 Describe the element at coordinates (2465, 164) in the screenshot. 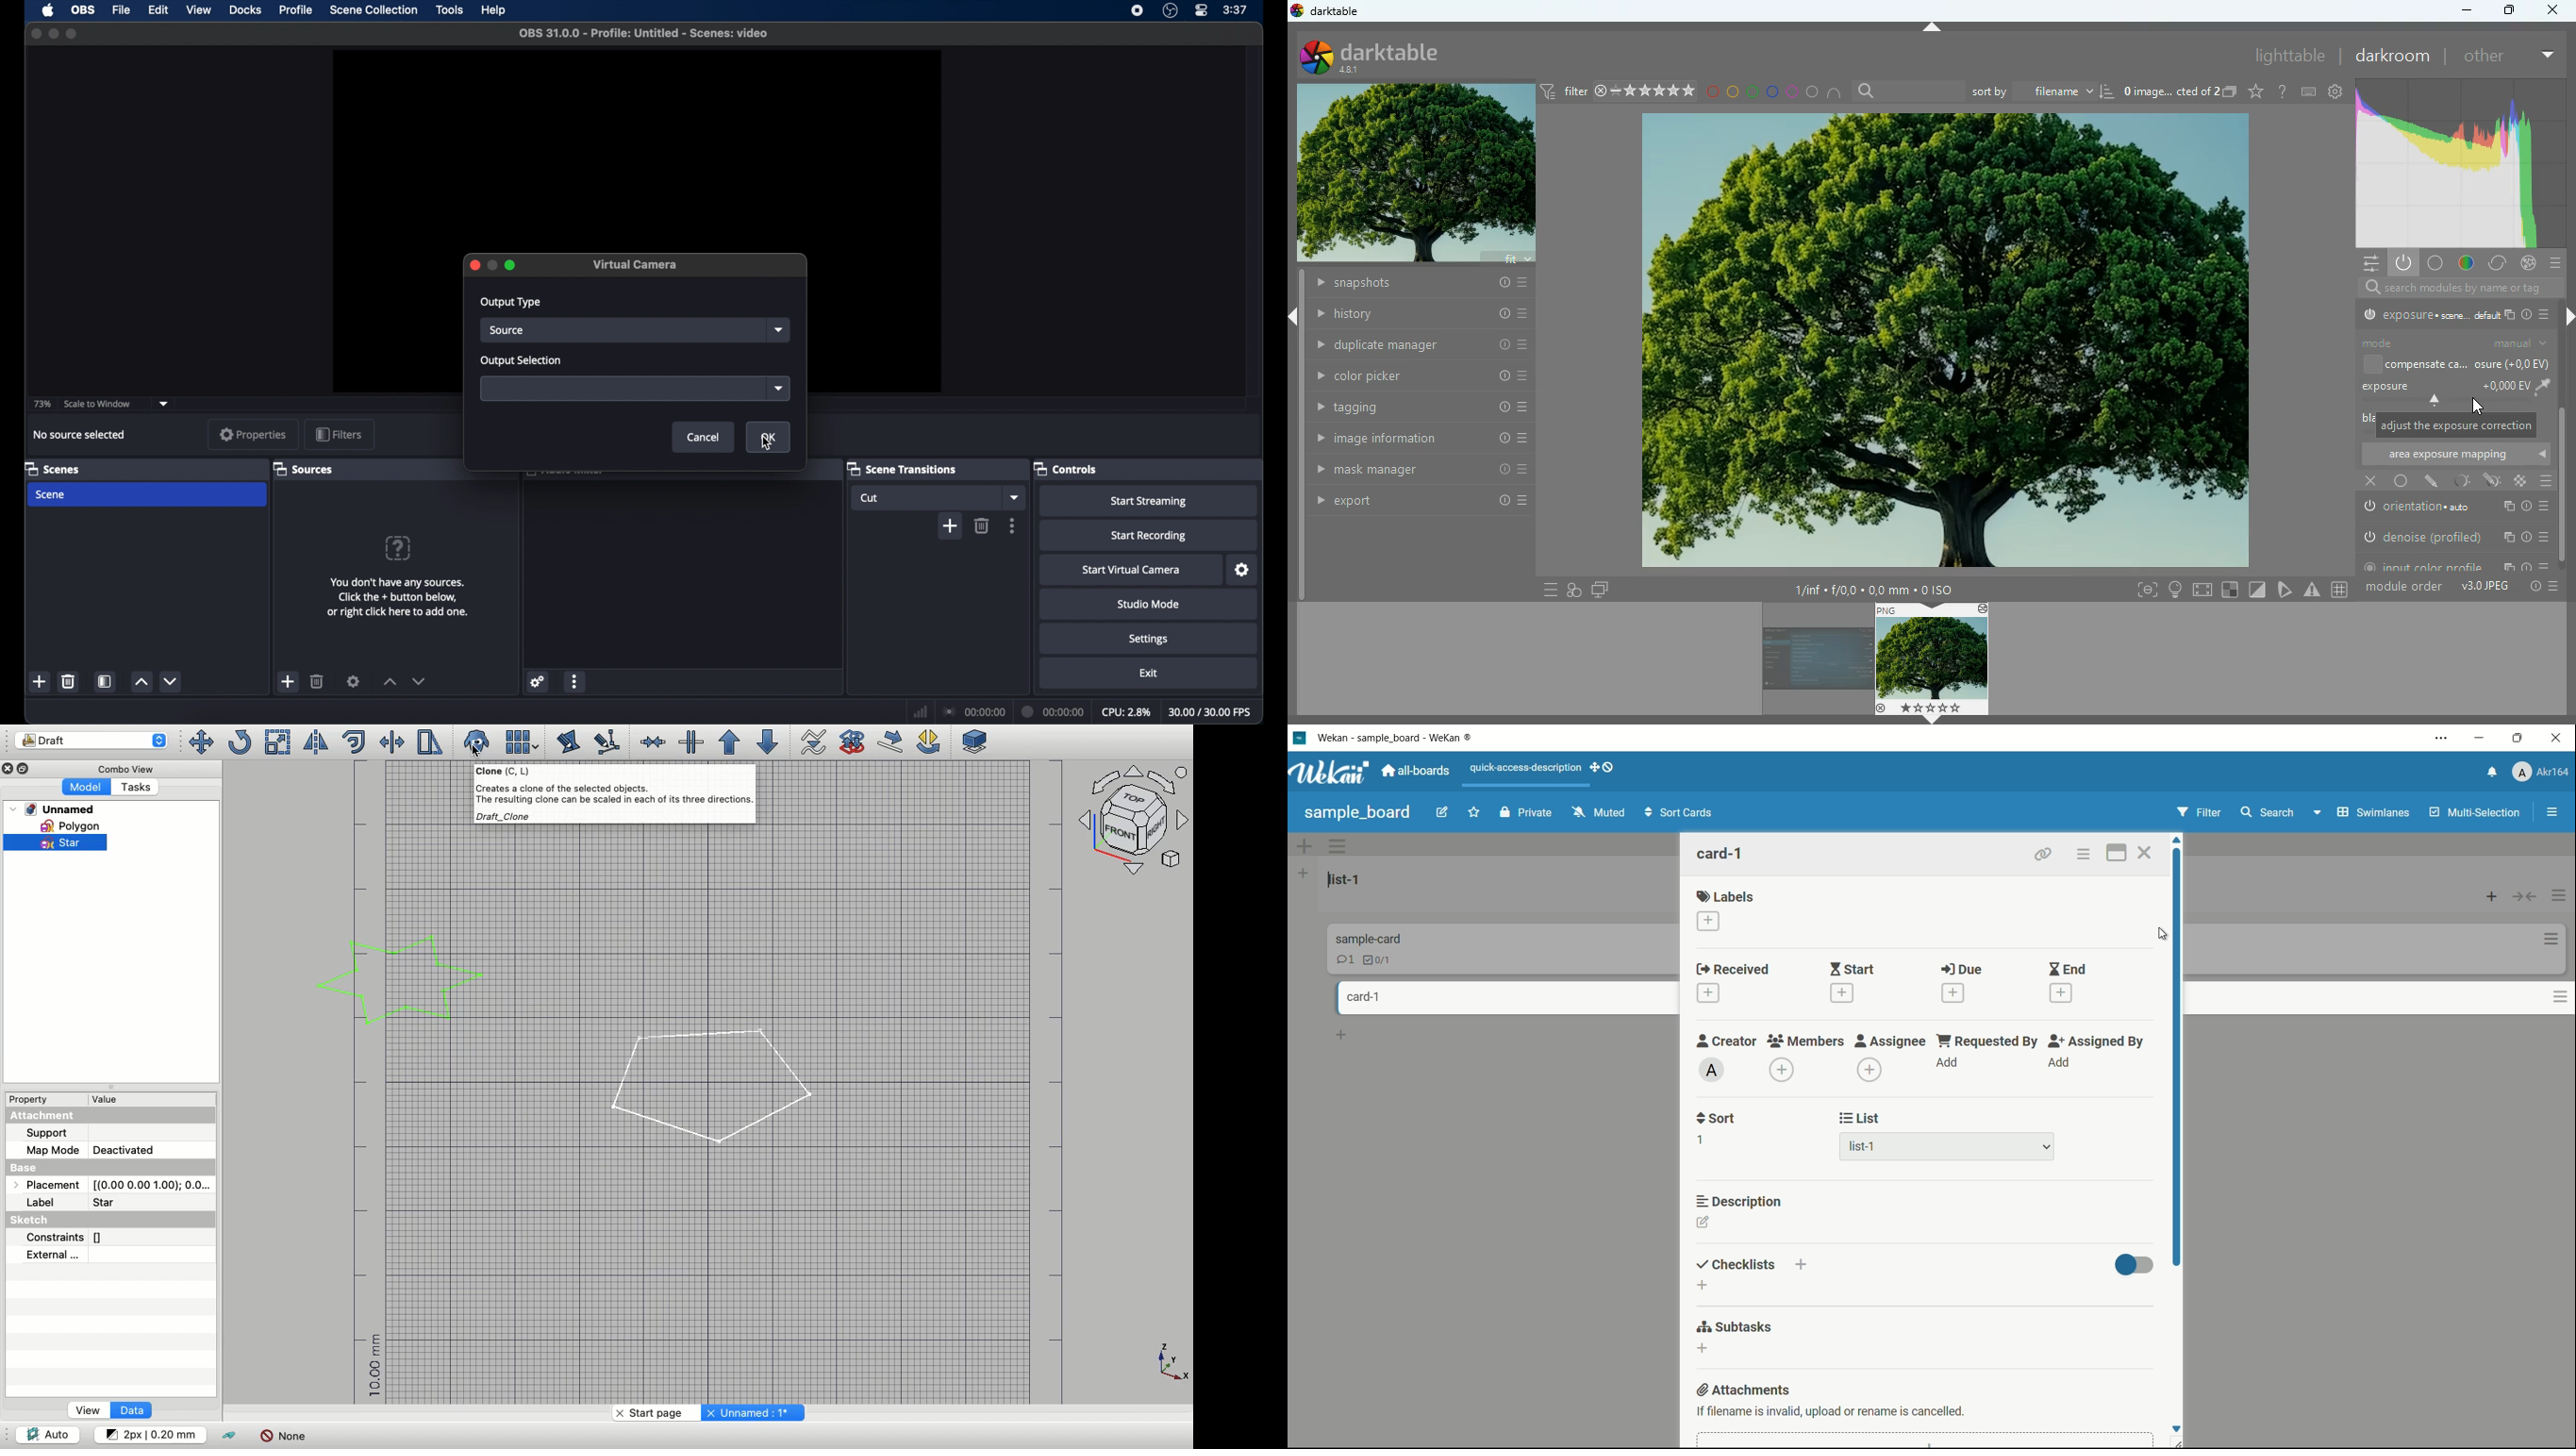

I see `gradient` at that location.